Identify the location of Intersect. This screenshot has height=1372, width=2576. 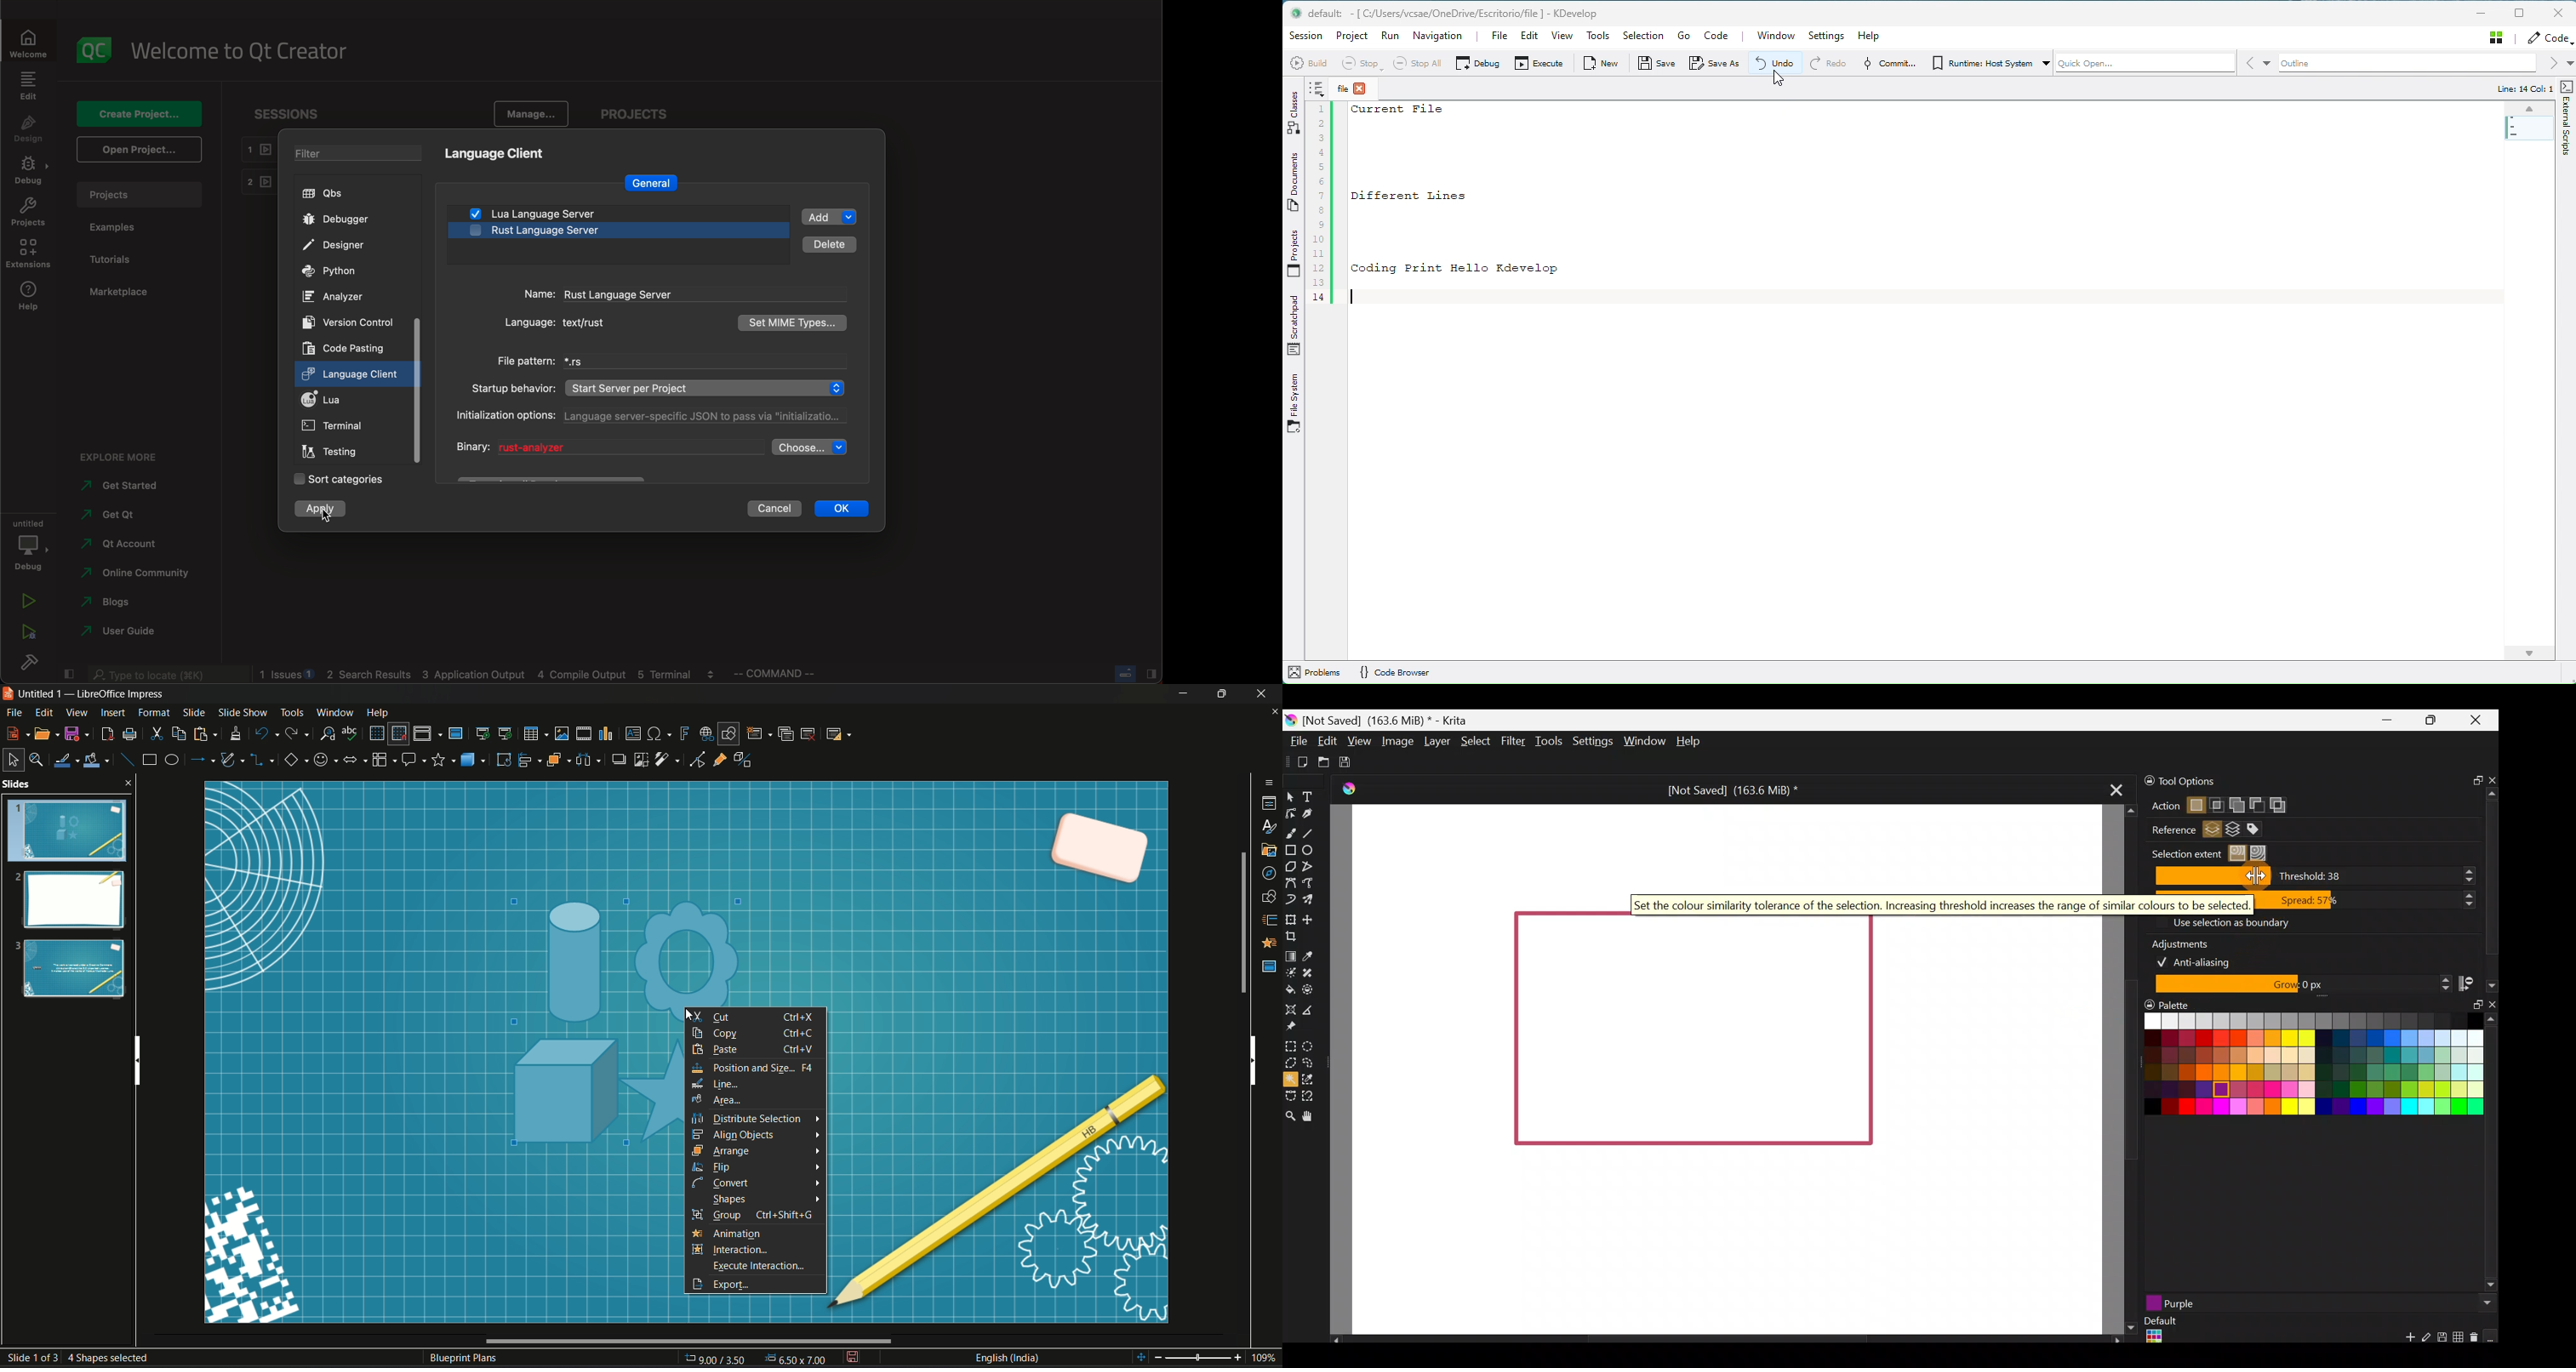
(2218, 802).